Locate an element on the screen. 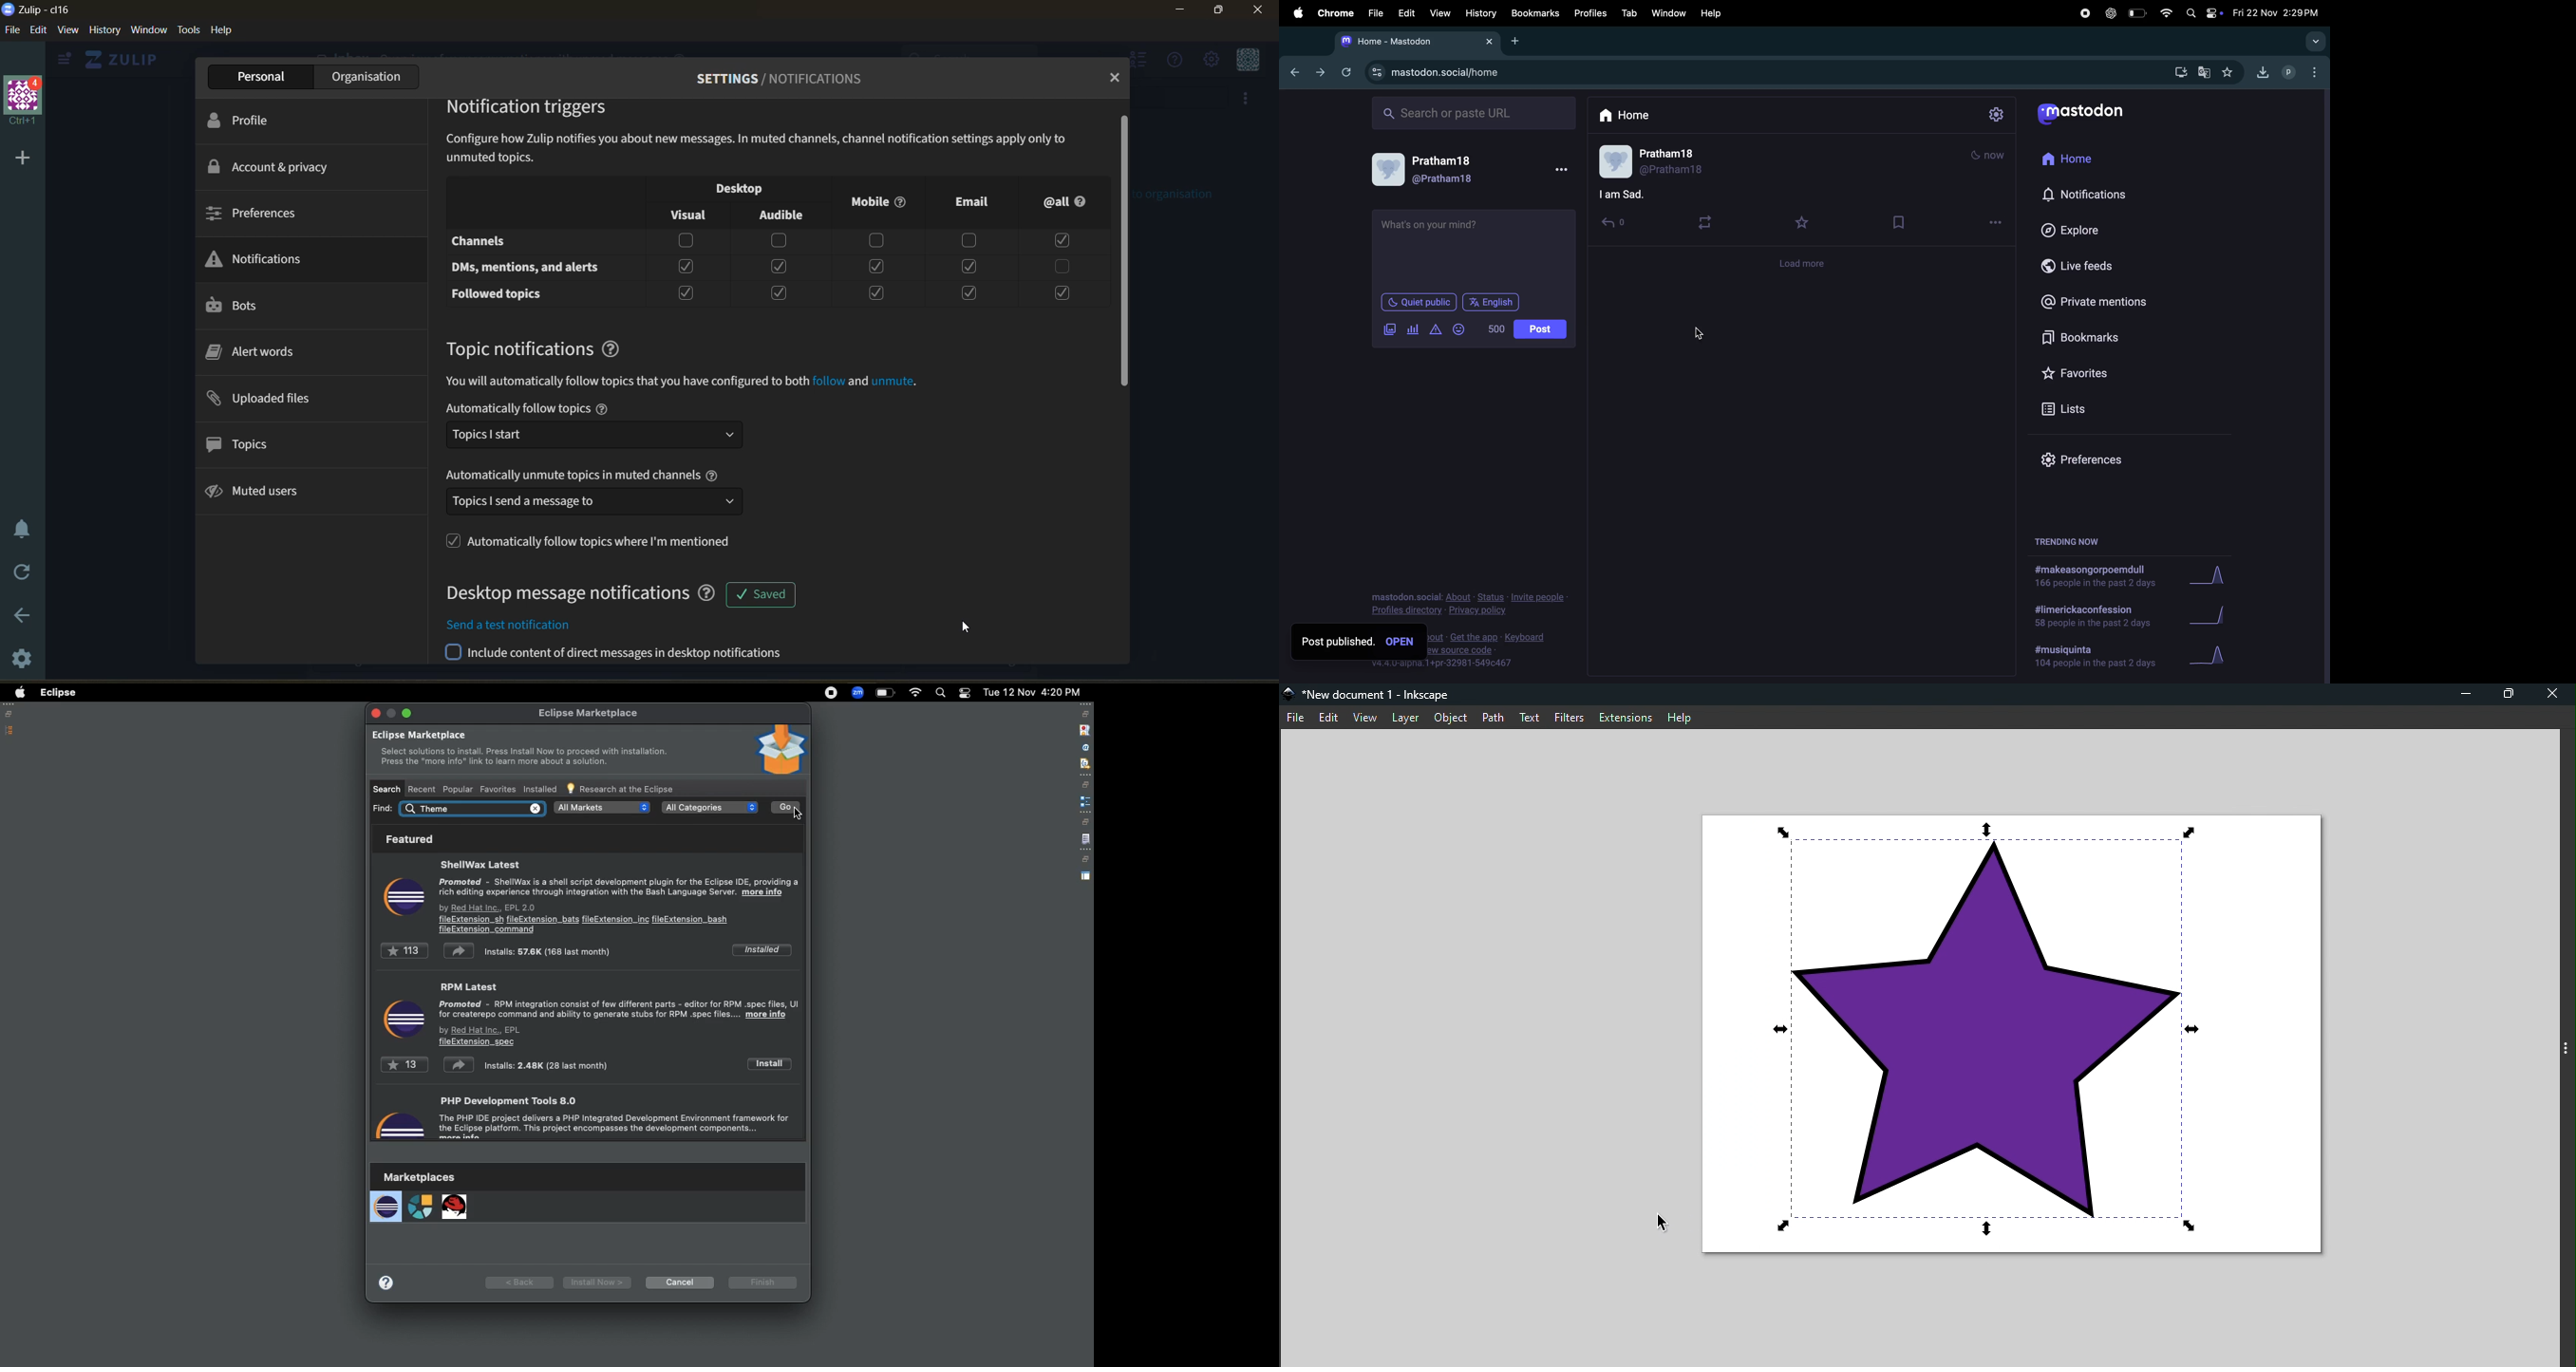 The height and width of the screenshot is (1372, 2576). preferences is located at coordinates (255, 215).